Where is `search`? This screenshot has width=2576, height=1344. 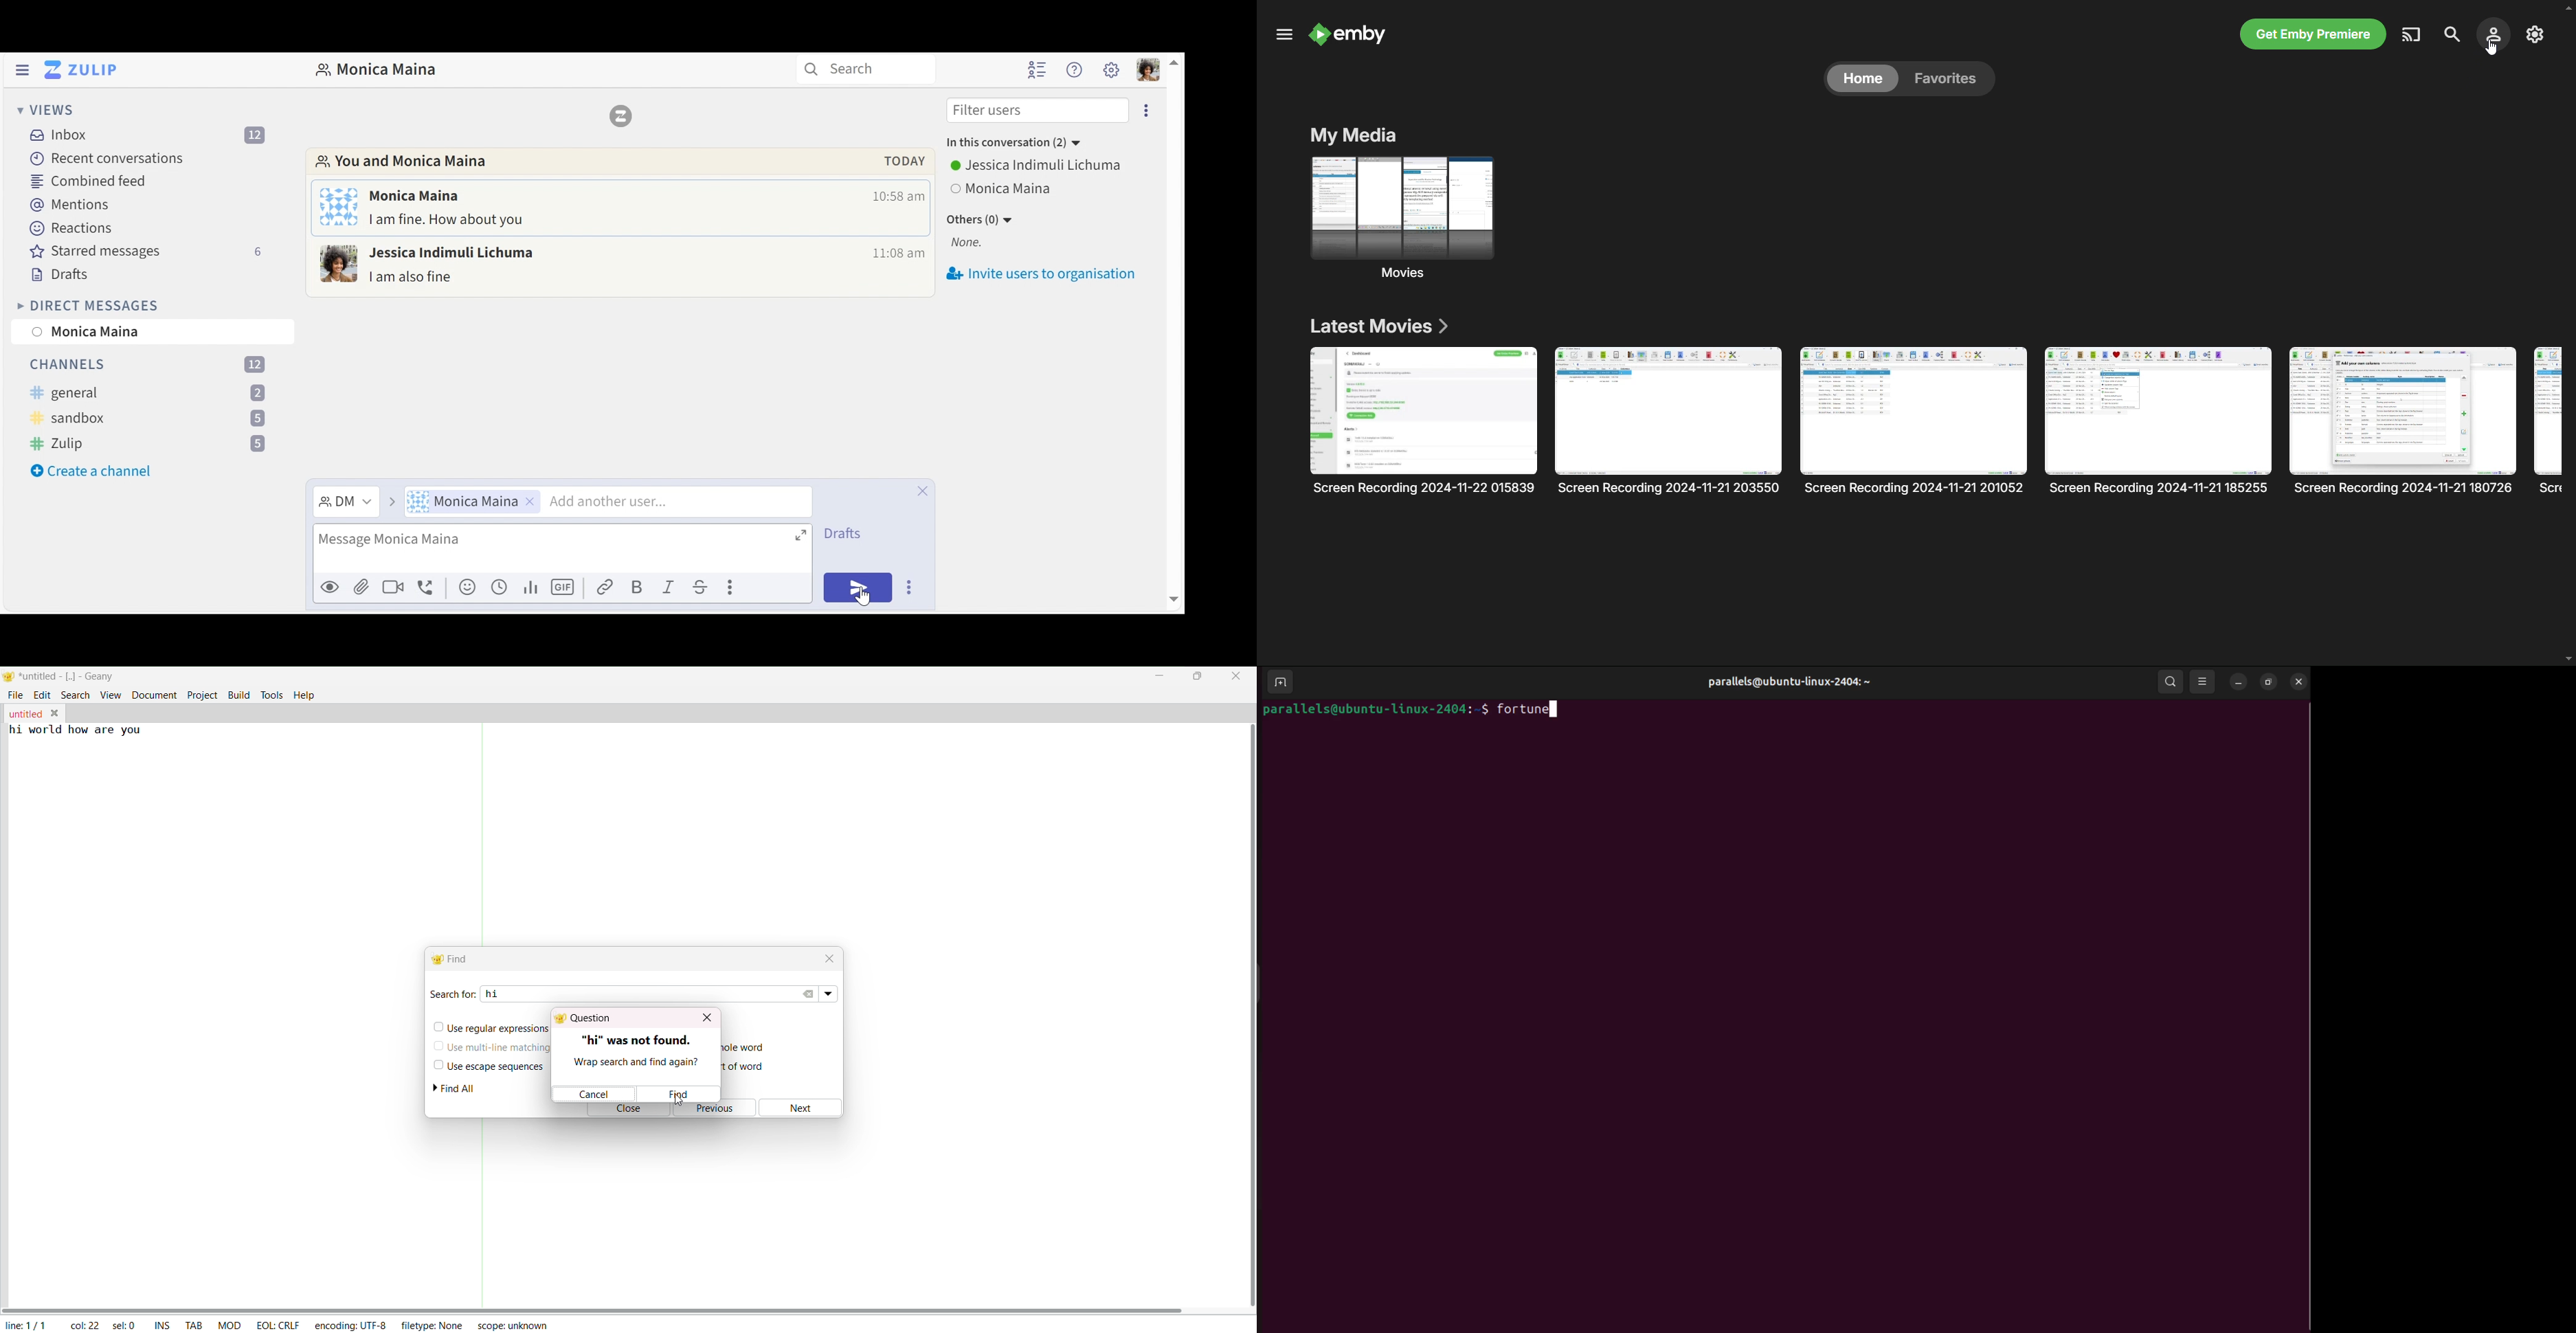 search is located at coordinates (2172, 682).